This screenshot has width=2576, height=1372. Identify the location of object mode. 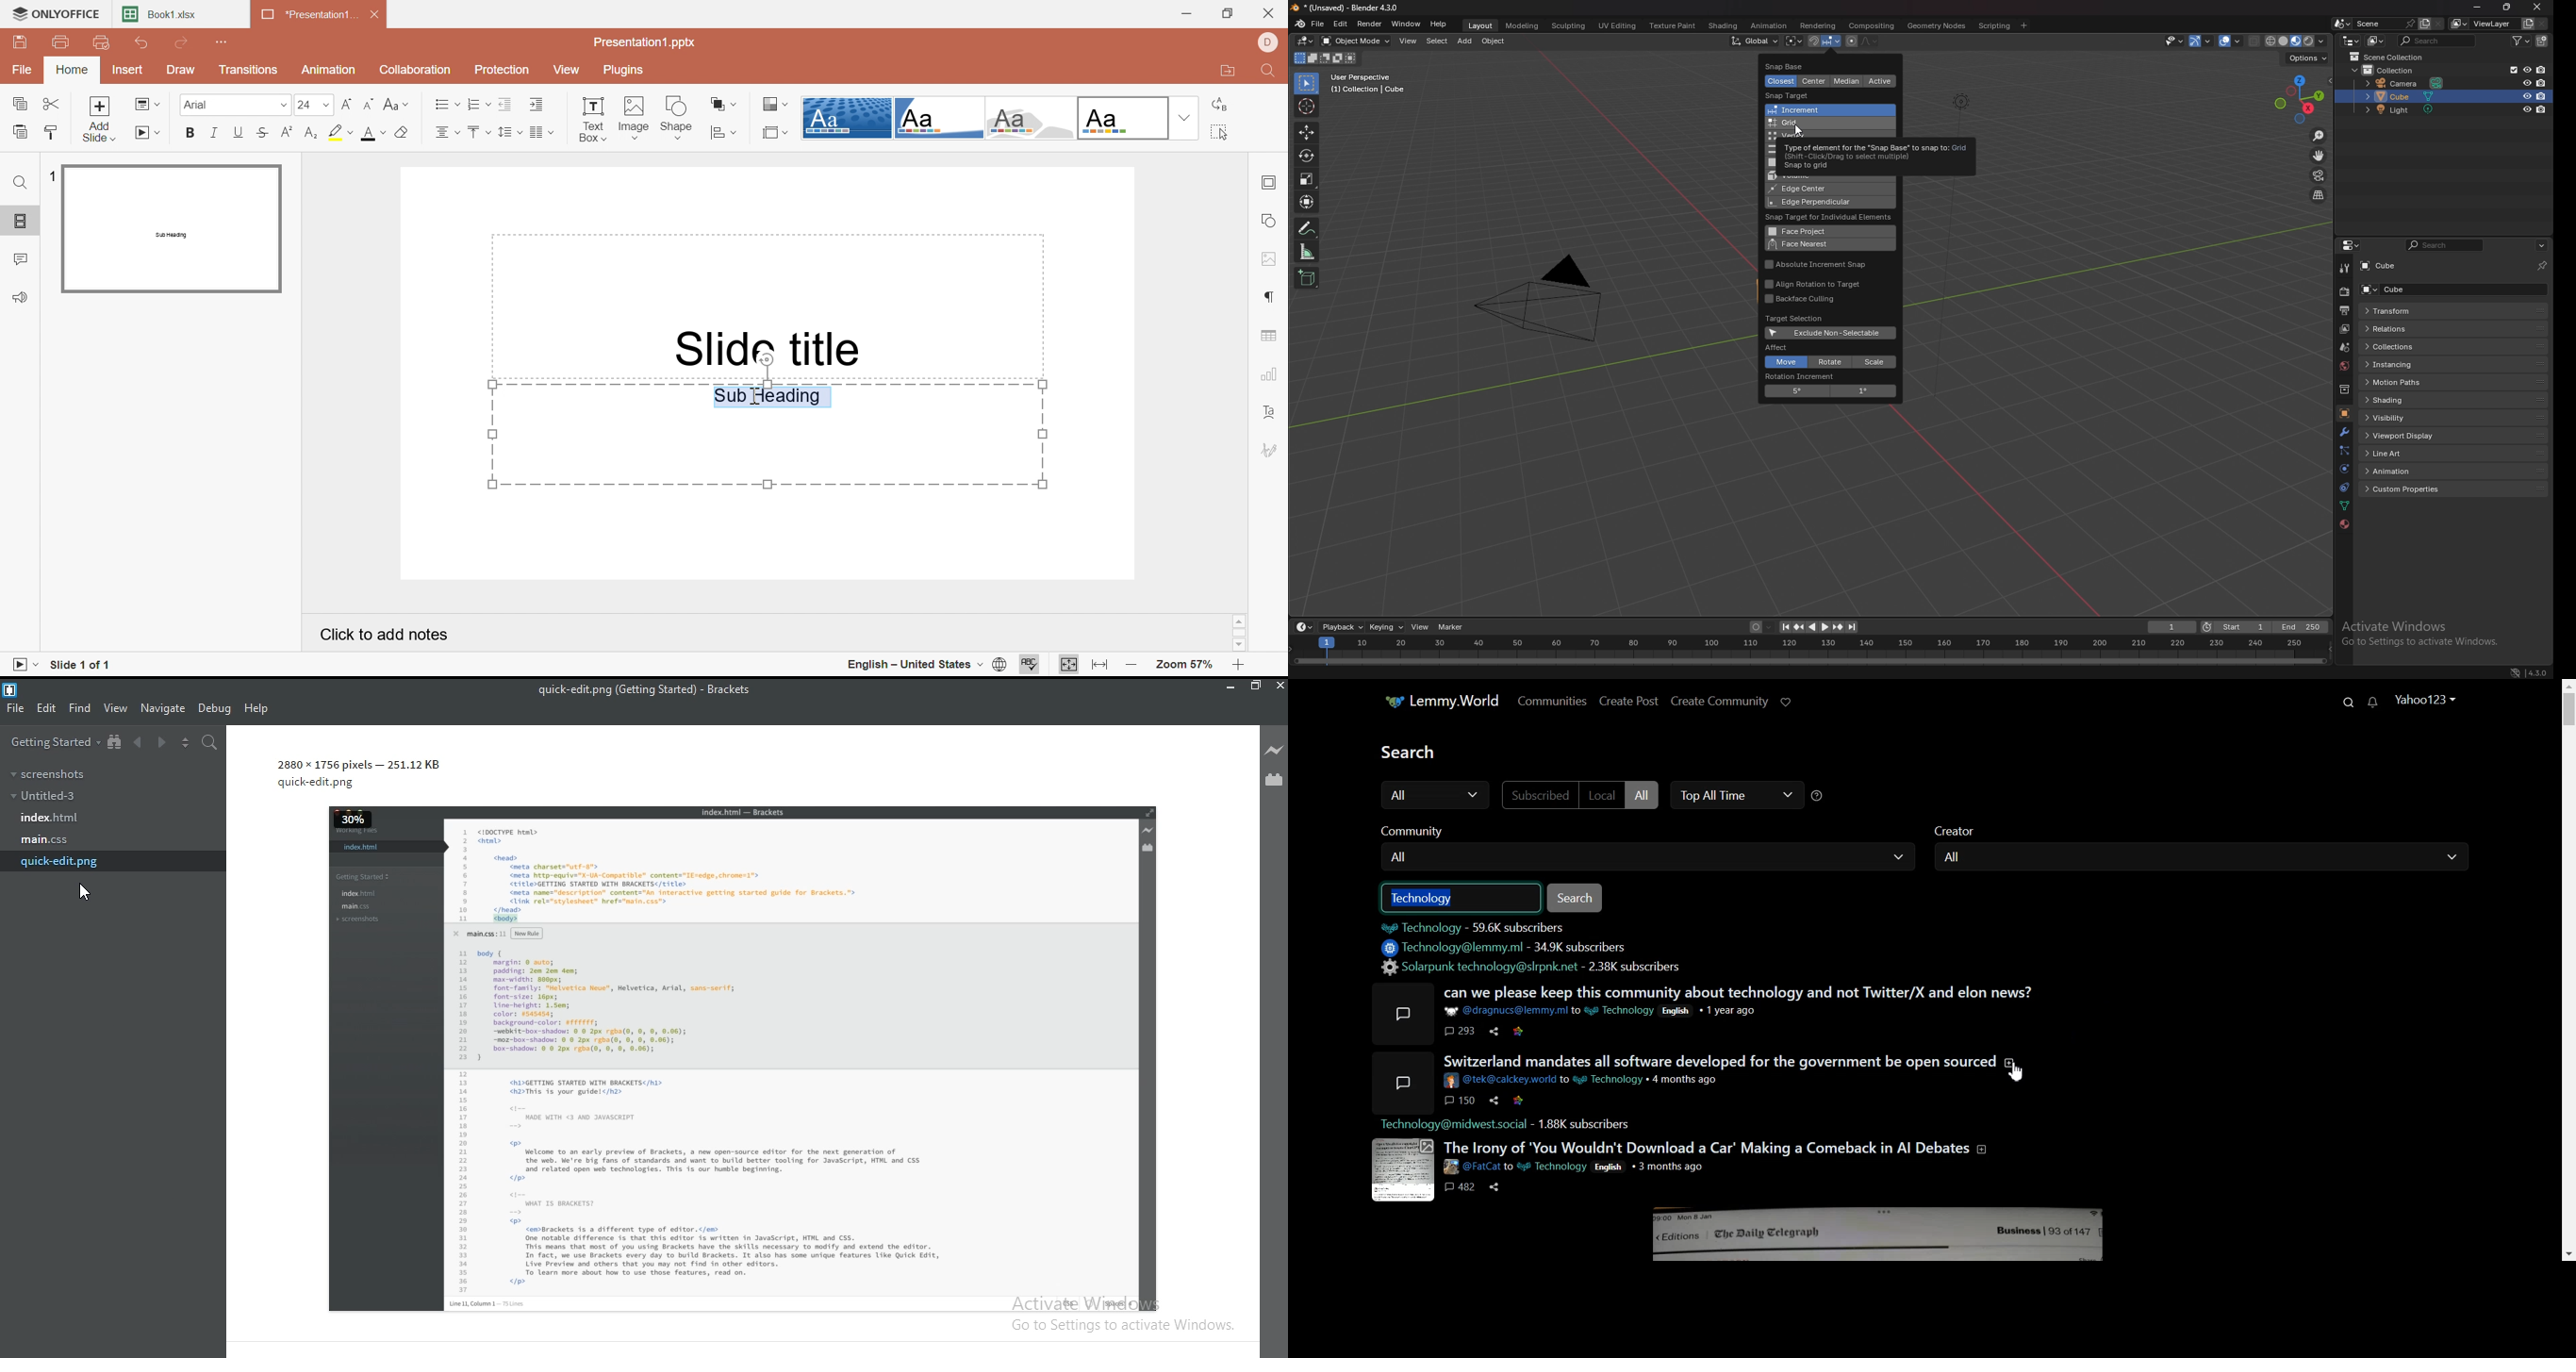
(1357, 41).